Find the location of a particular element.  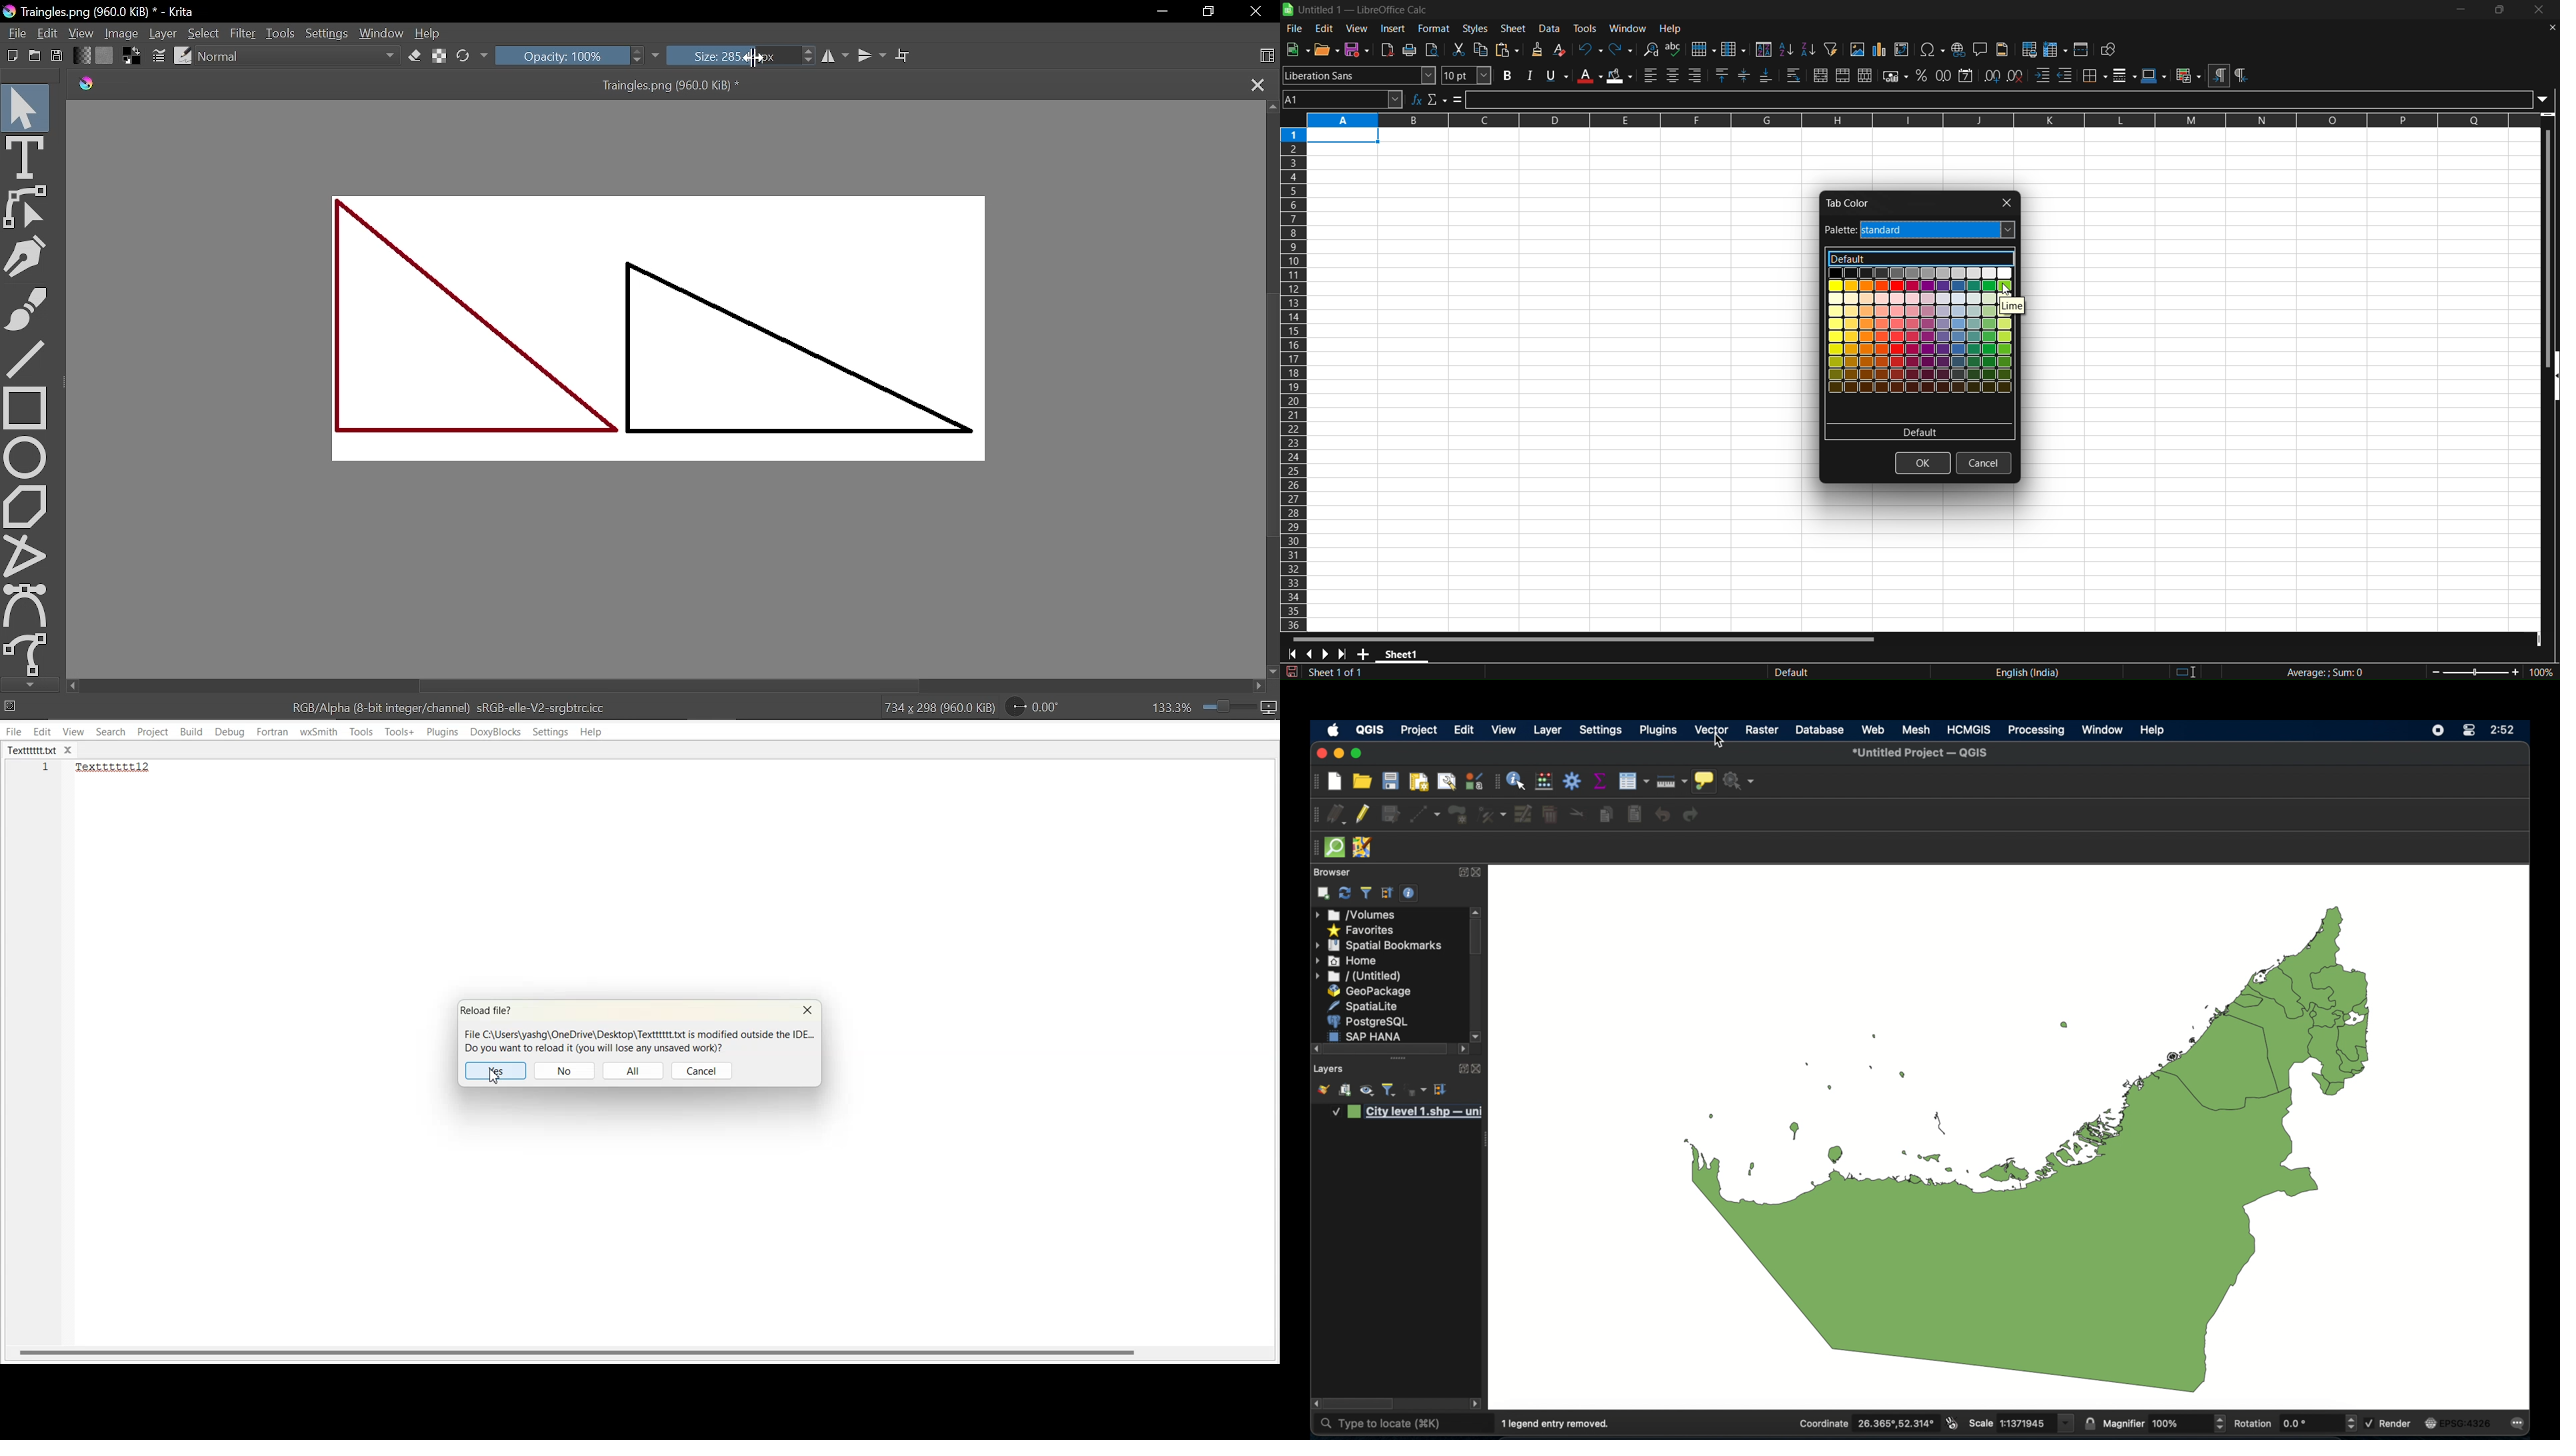

File is located at coordinates (15, 33).